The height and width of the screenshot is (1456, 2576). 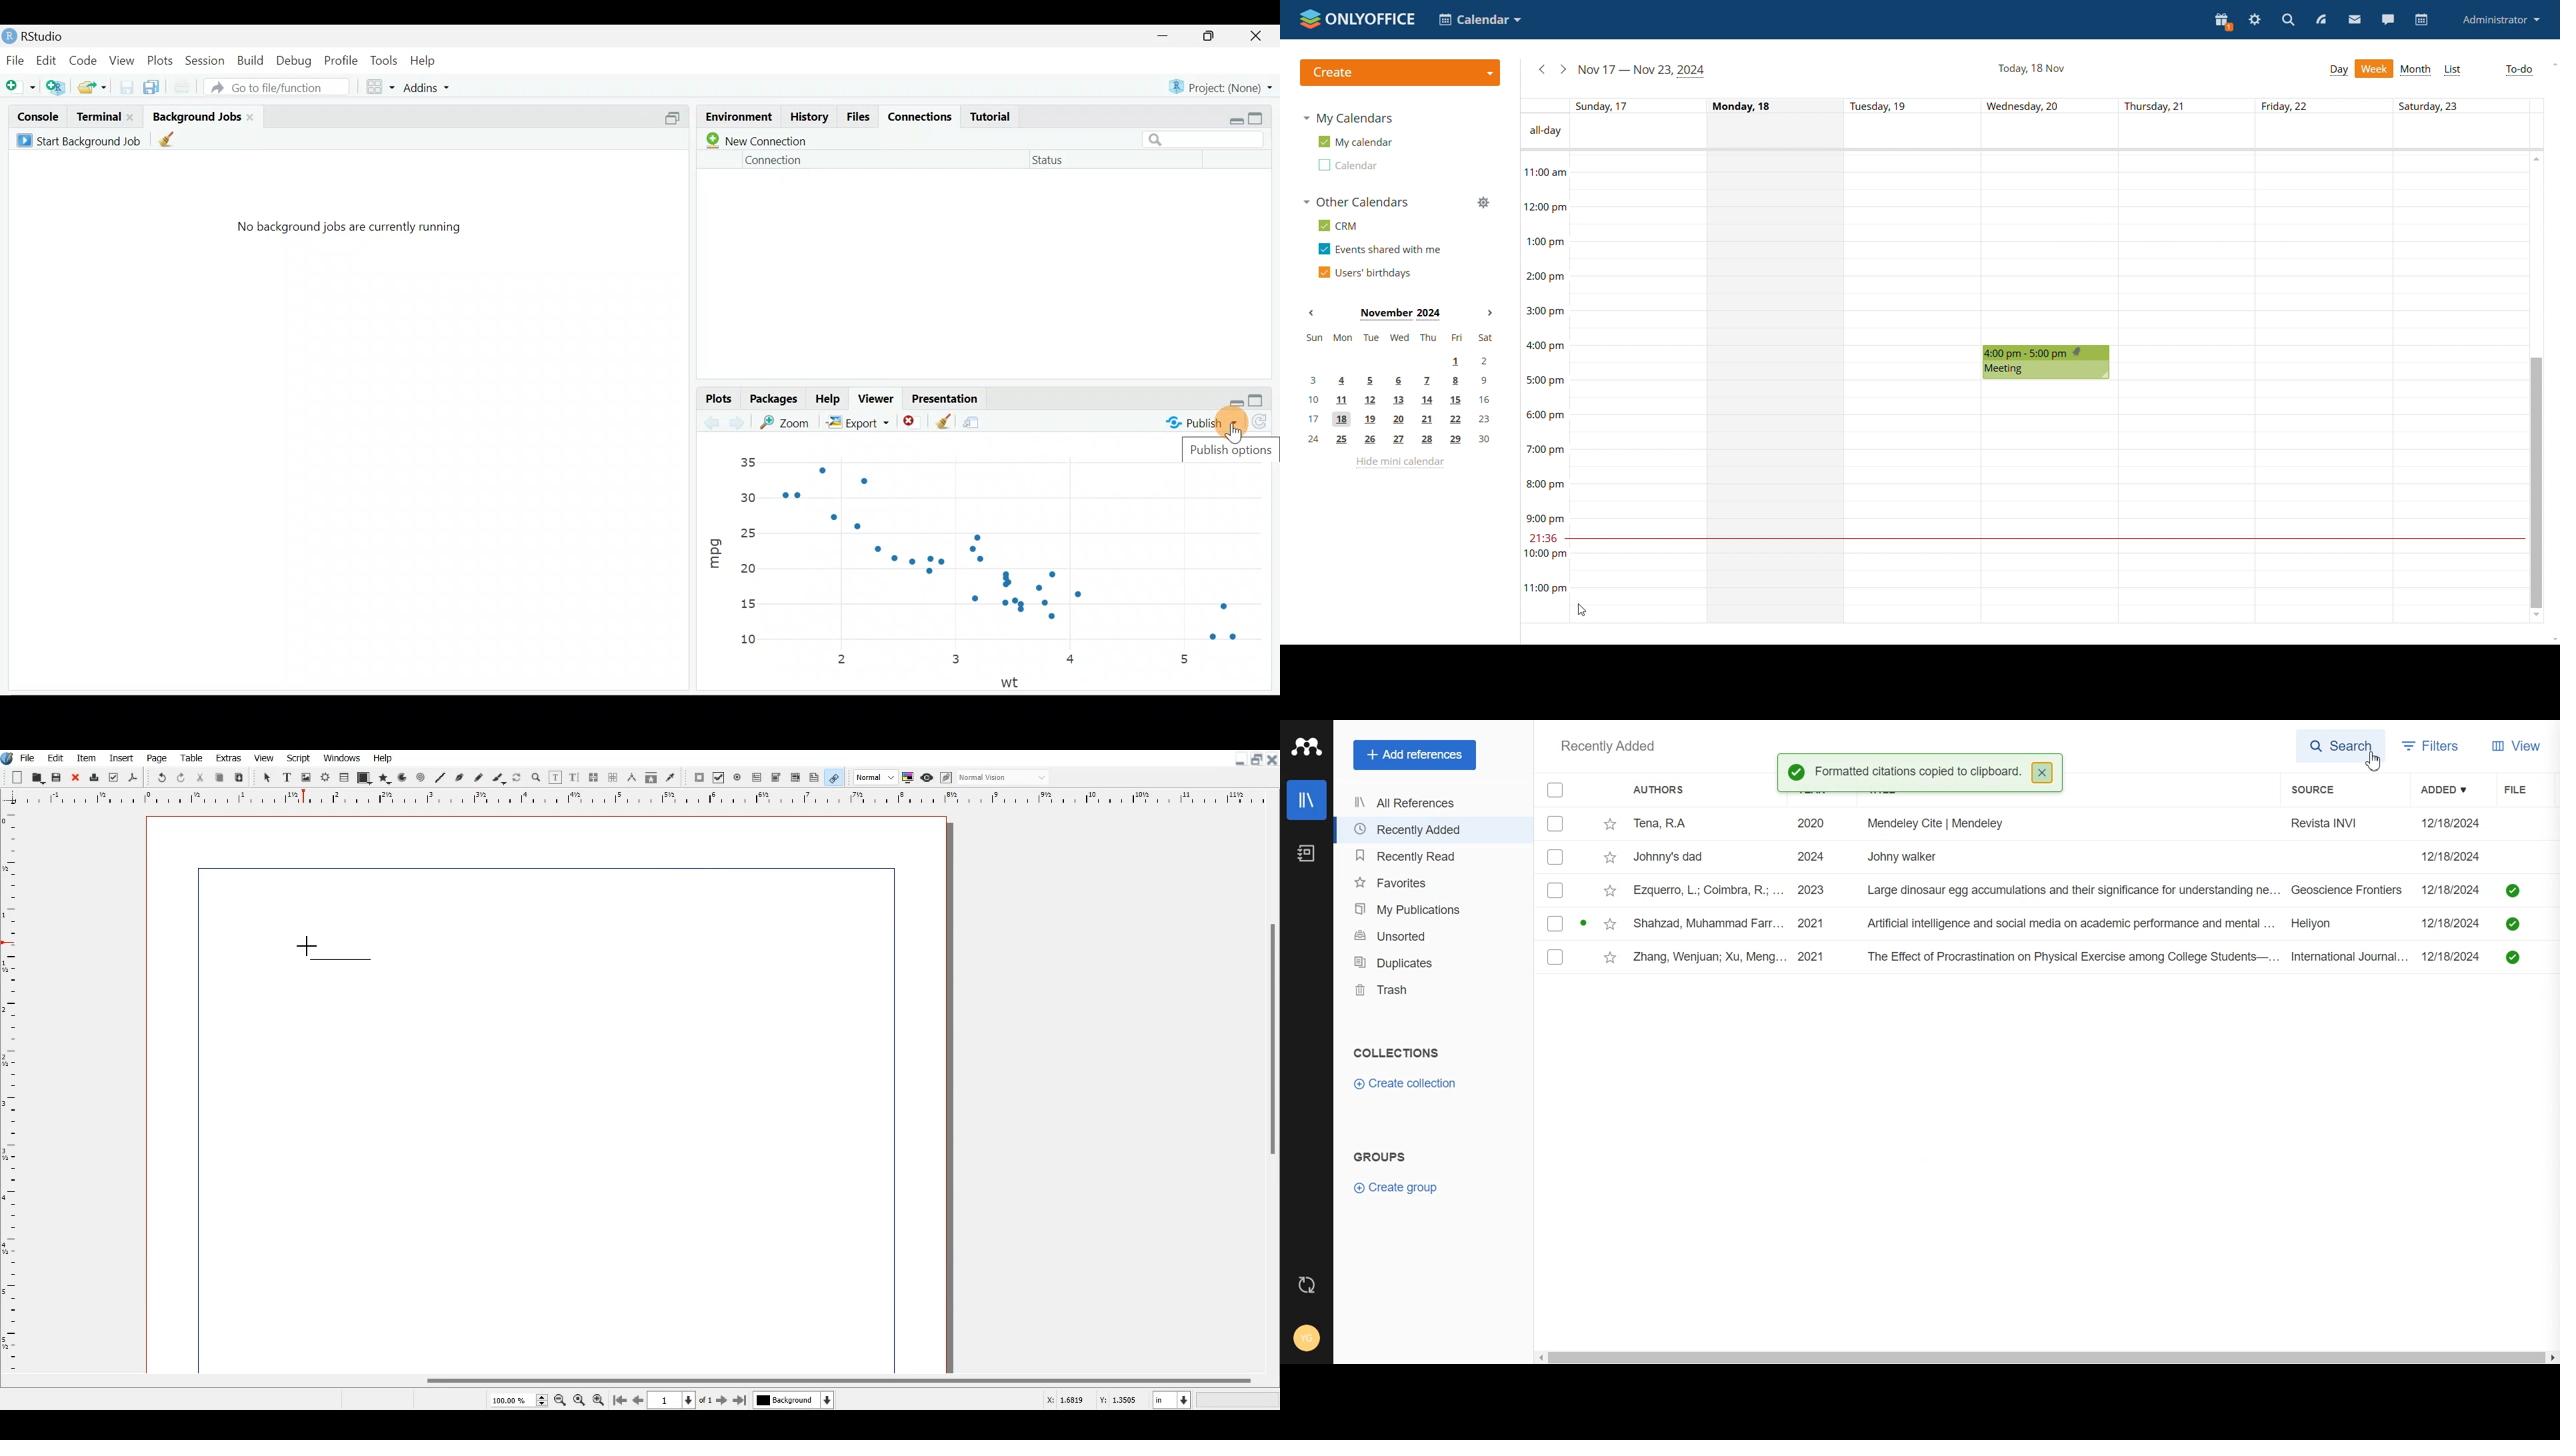 What do you see at coordinates (737, 113) in the screenshot?
I see `Environment` at bounding box center [737, 113].